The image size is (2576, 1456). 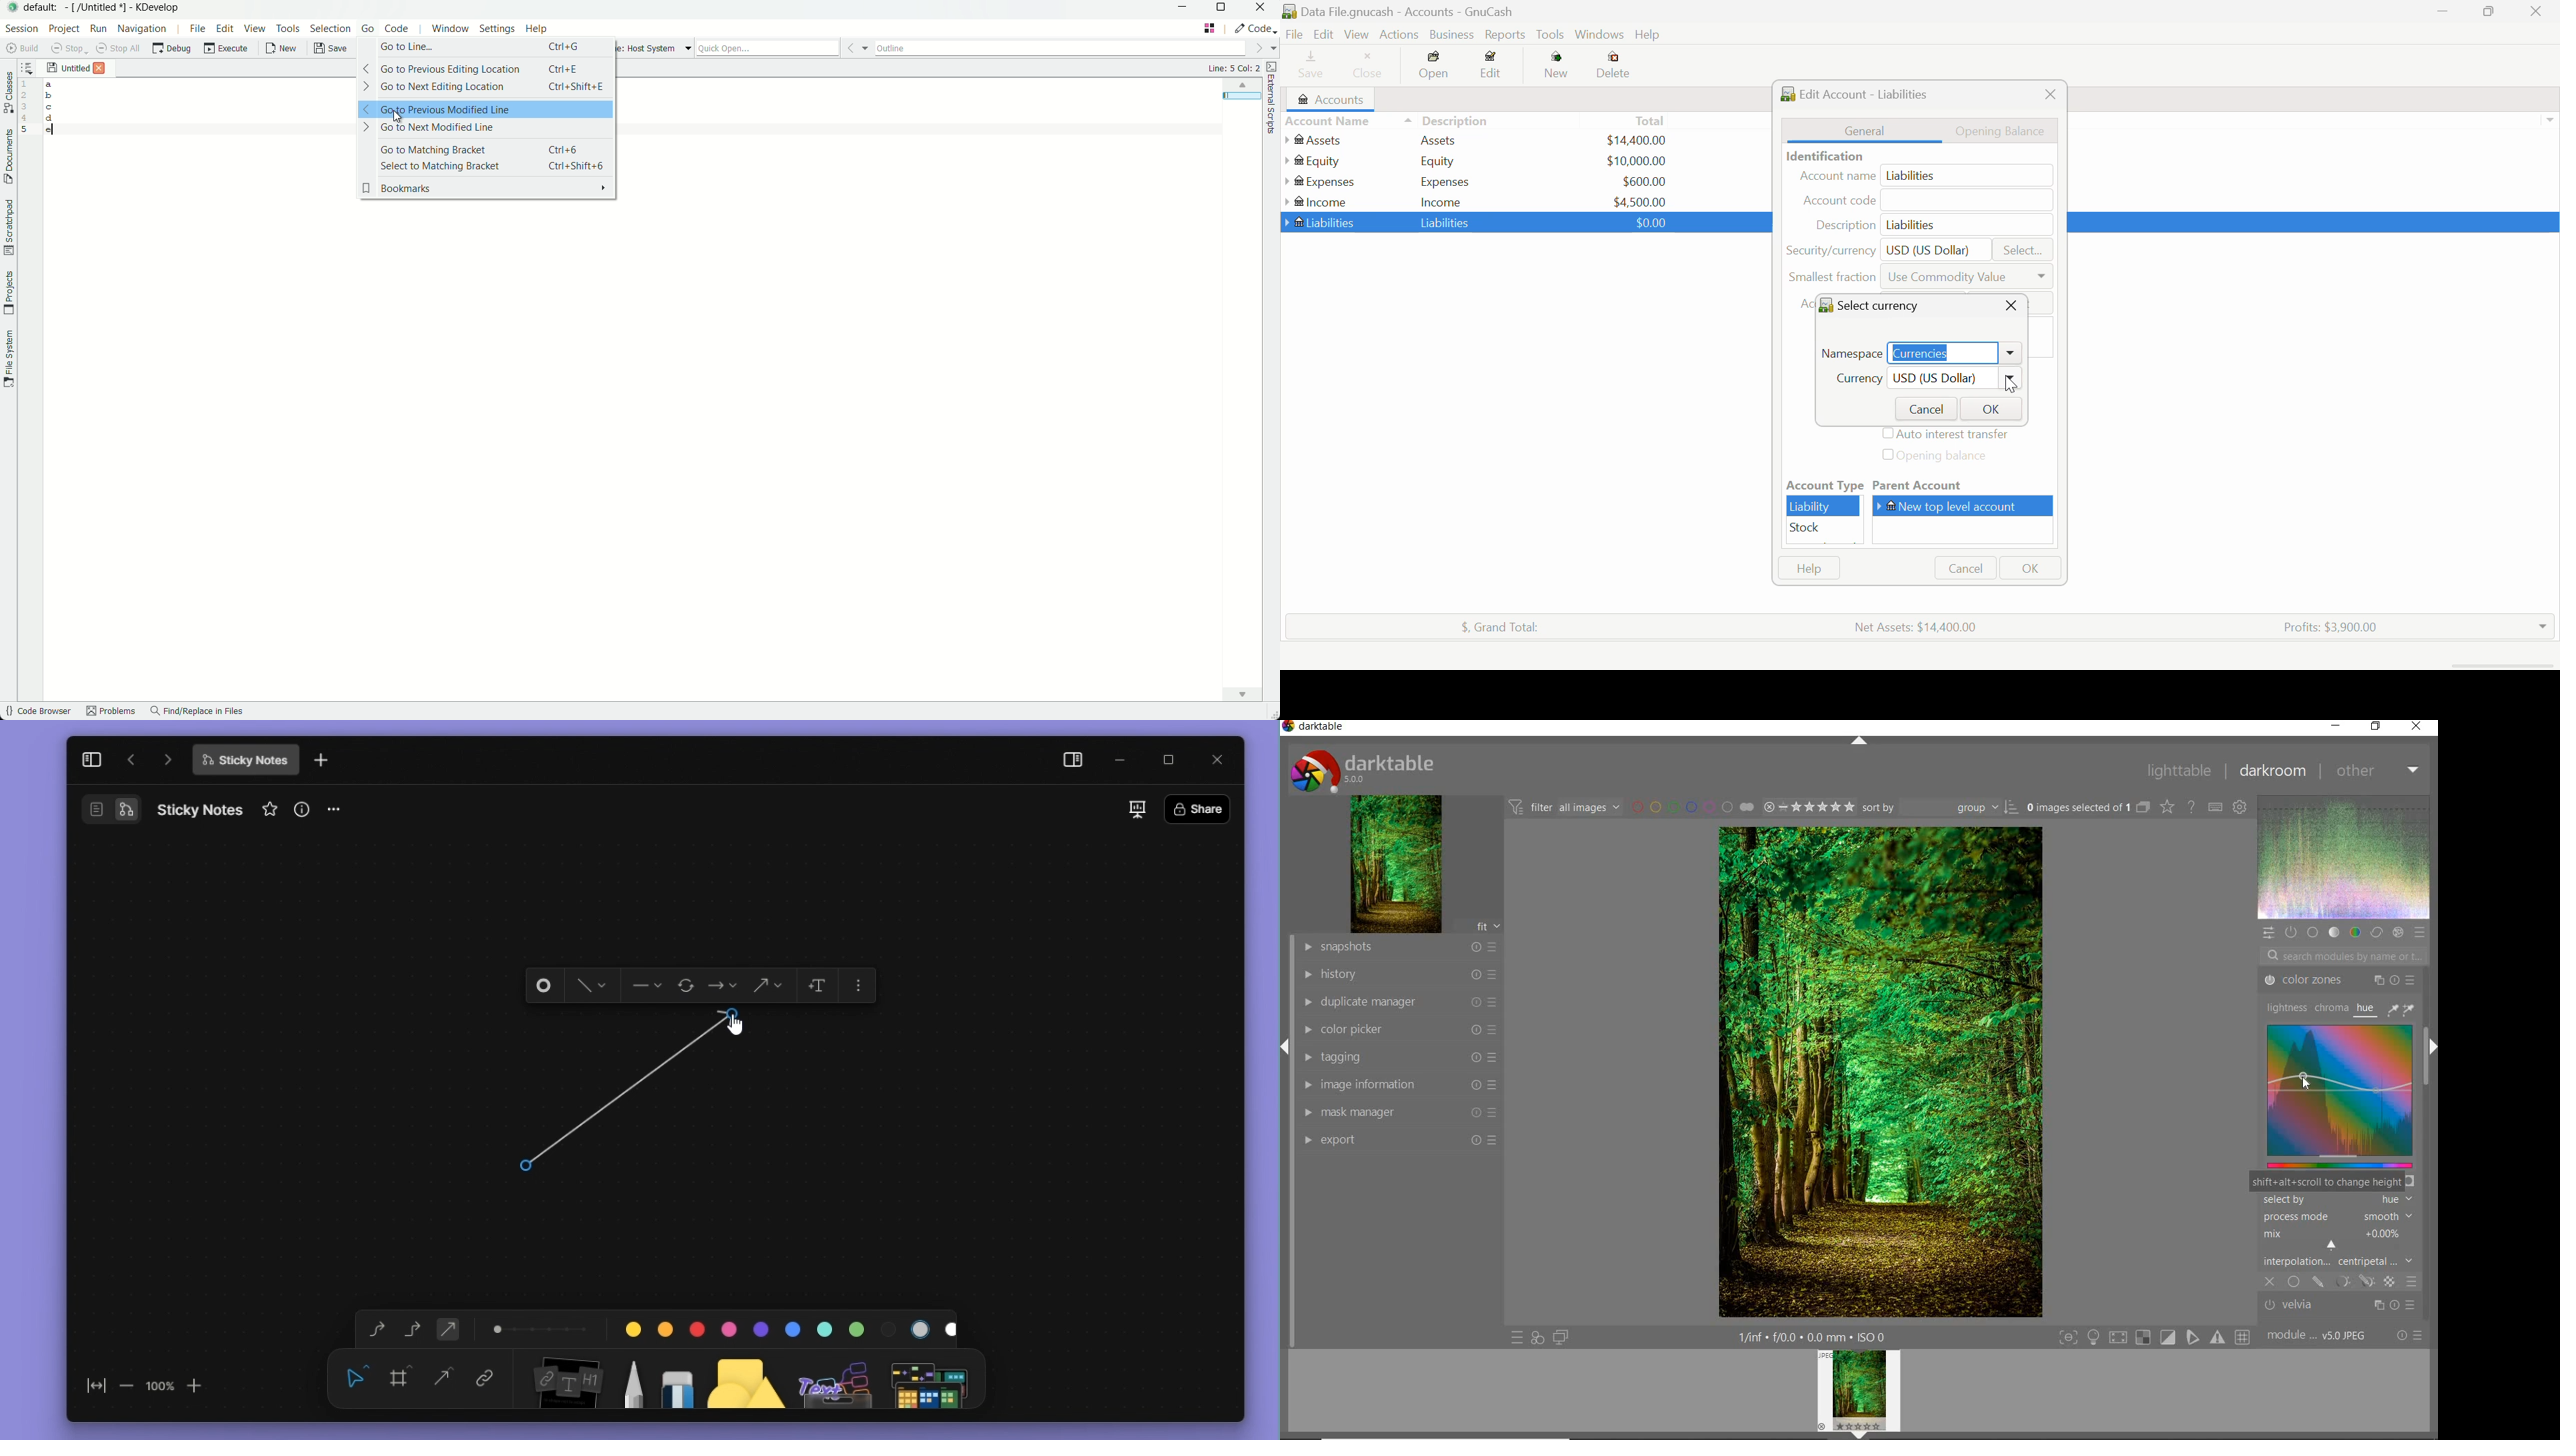 I want to click on CLOSE, so click(x=2421, y=727).